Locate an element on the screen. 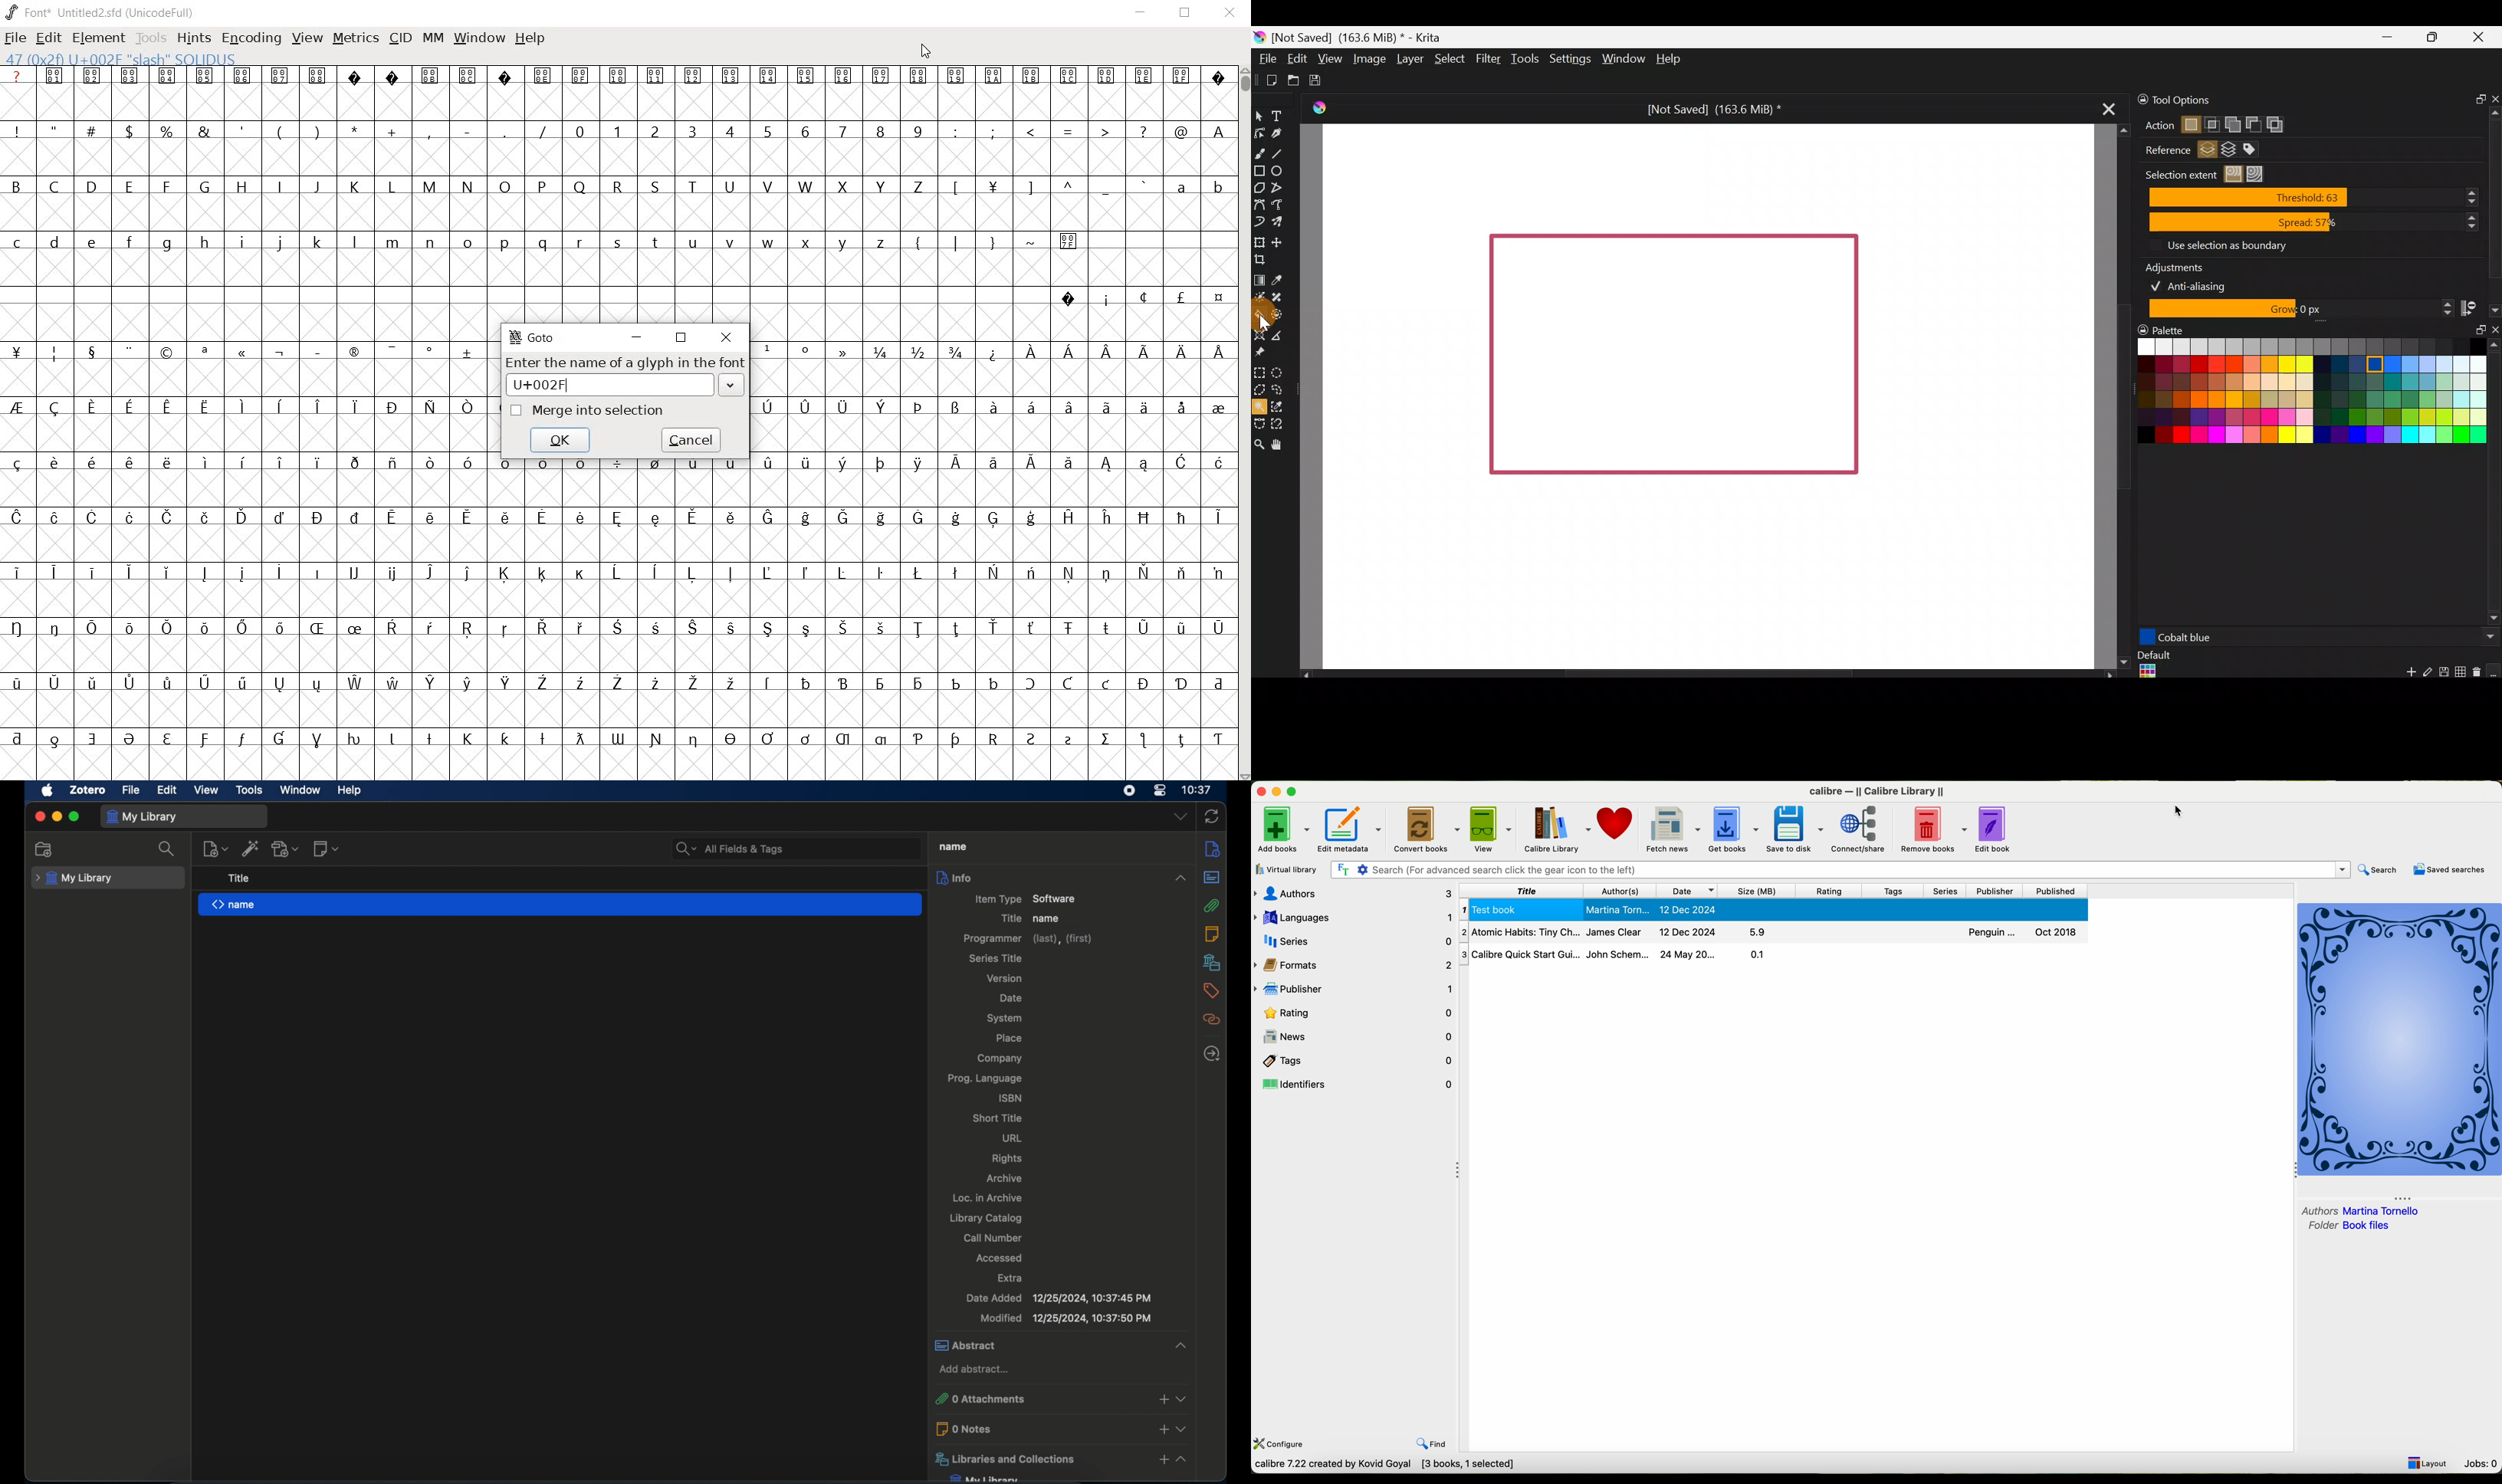 The image size is (2520, 1484). archive is located at coordinates (1004, 1178).